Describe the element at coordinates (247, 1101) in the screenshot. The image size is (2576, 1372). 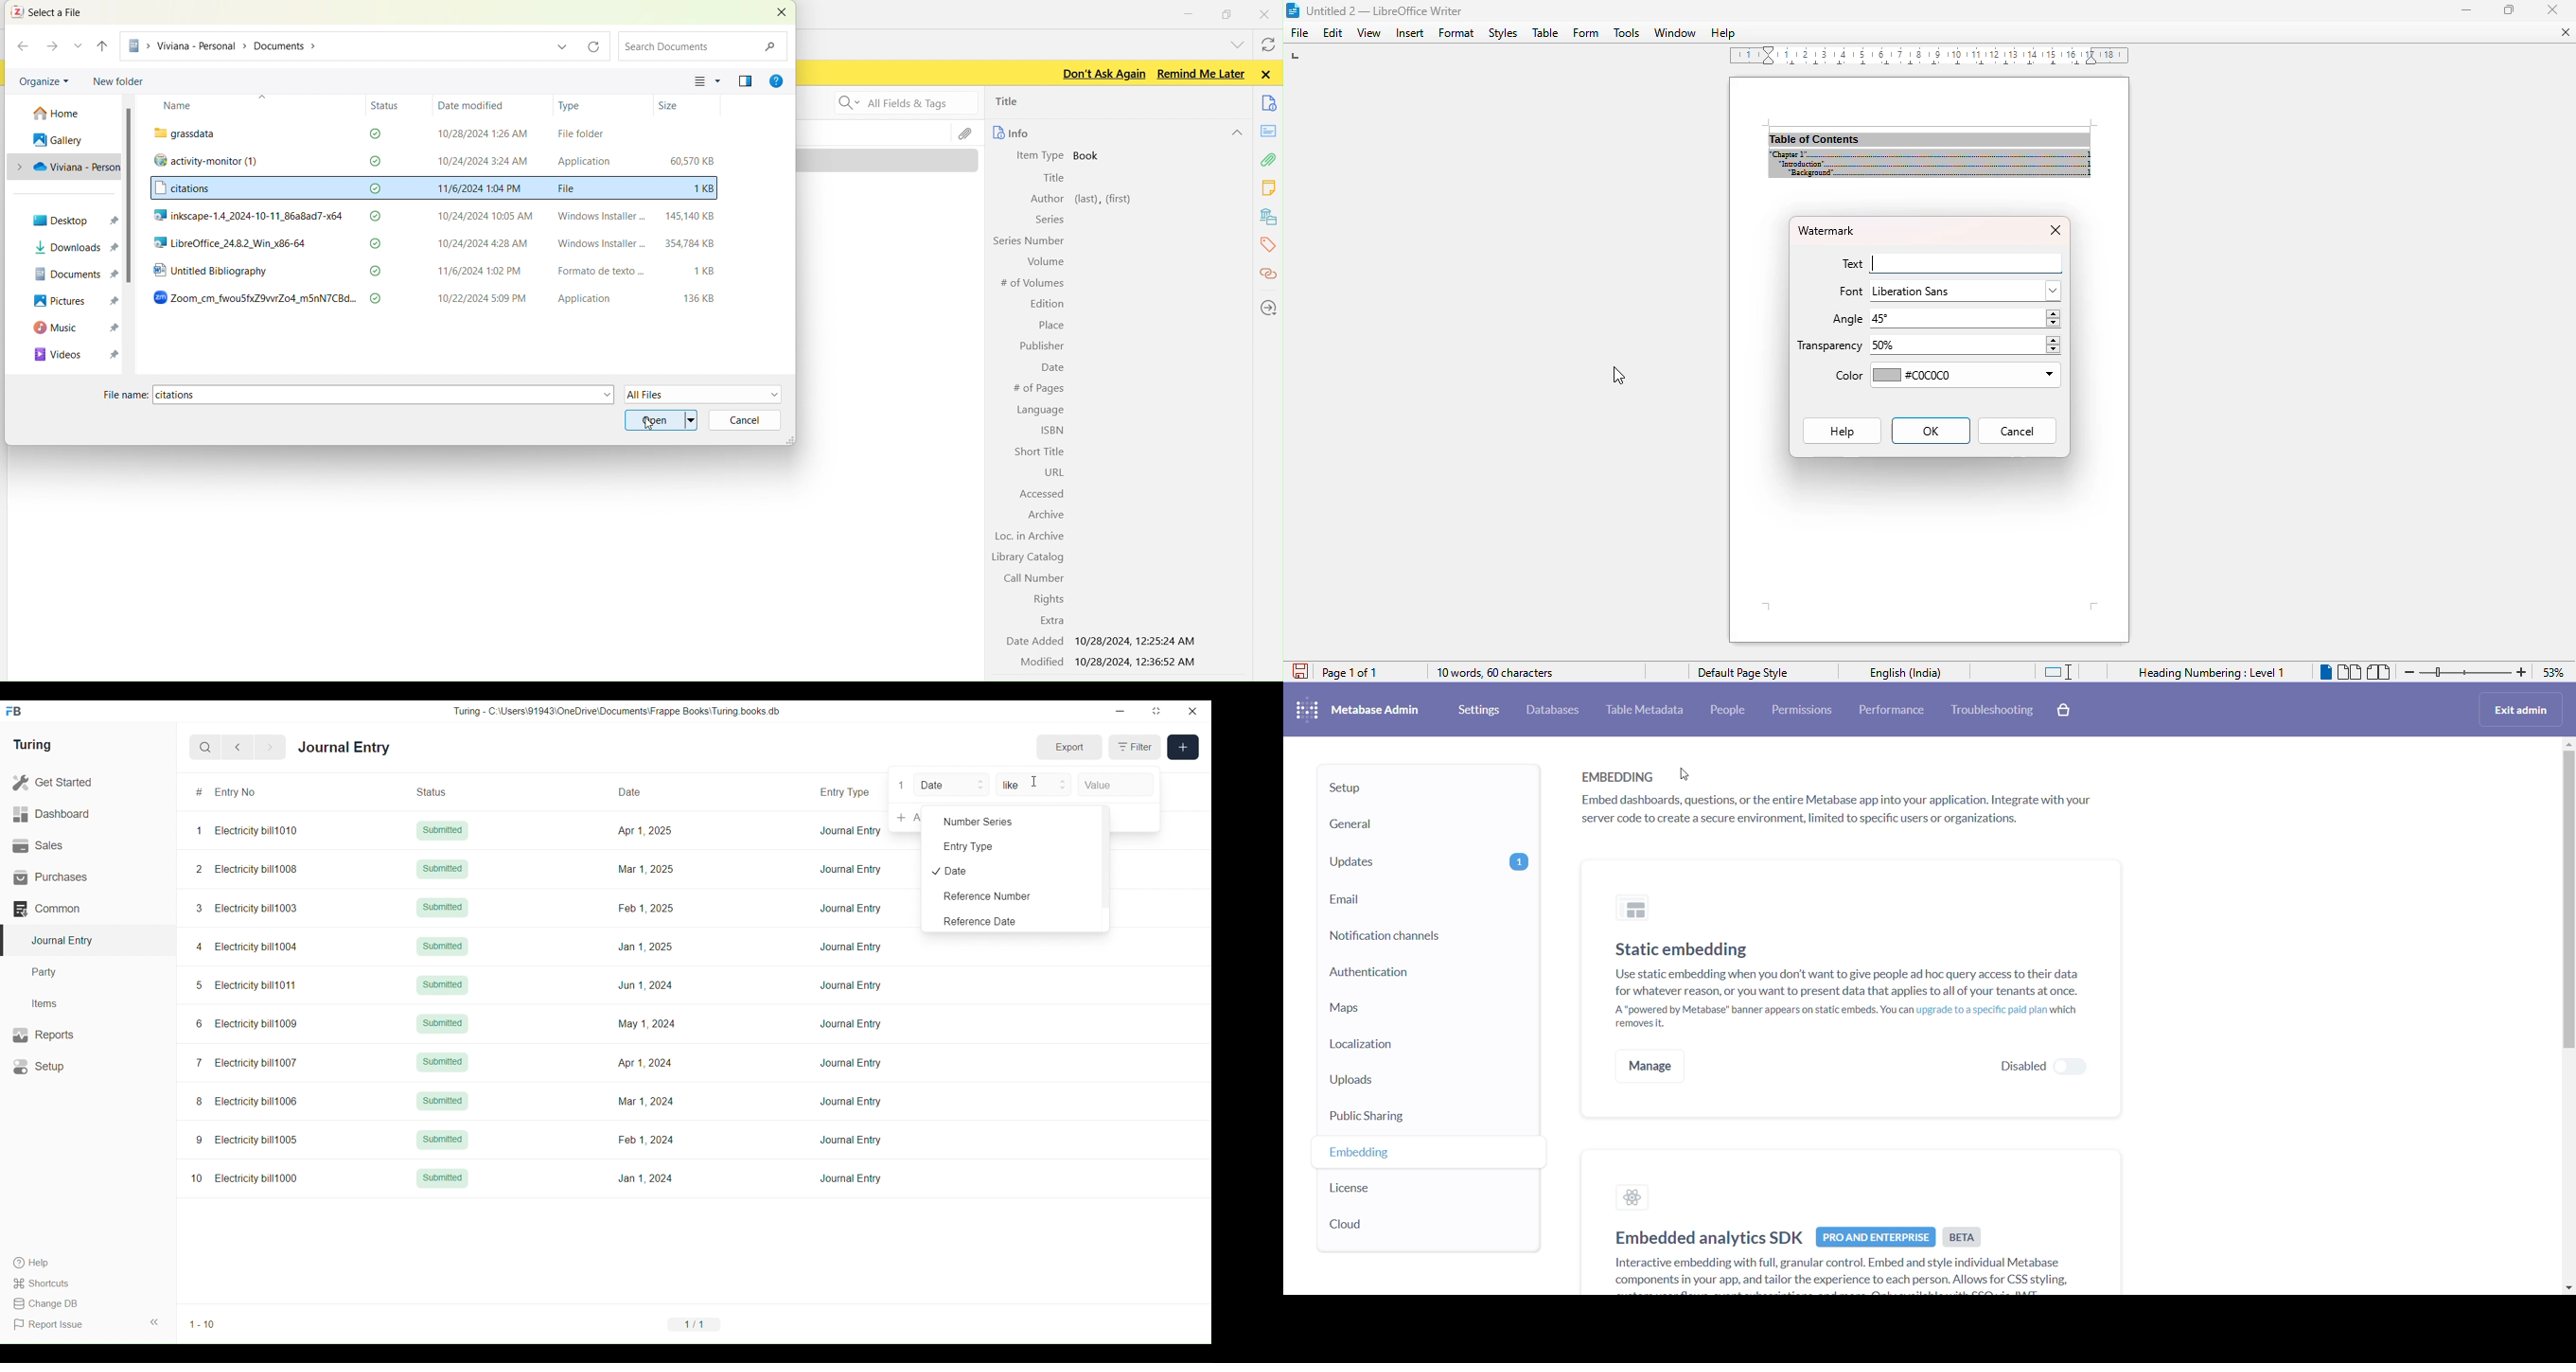
I see `8 Electricity bill1006` at that location.